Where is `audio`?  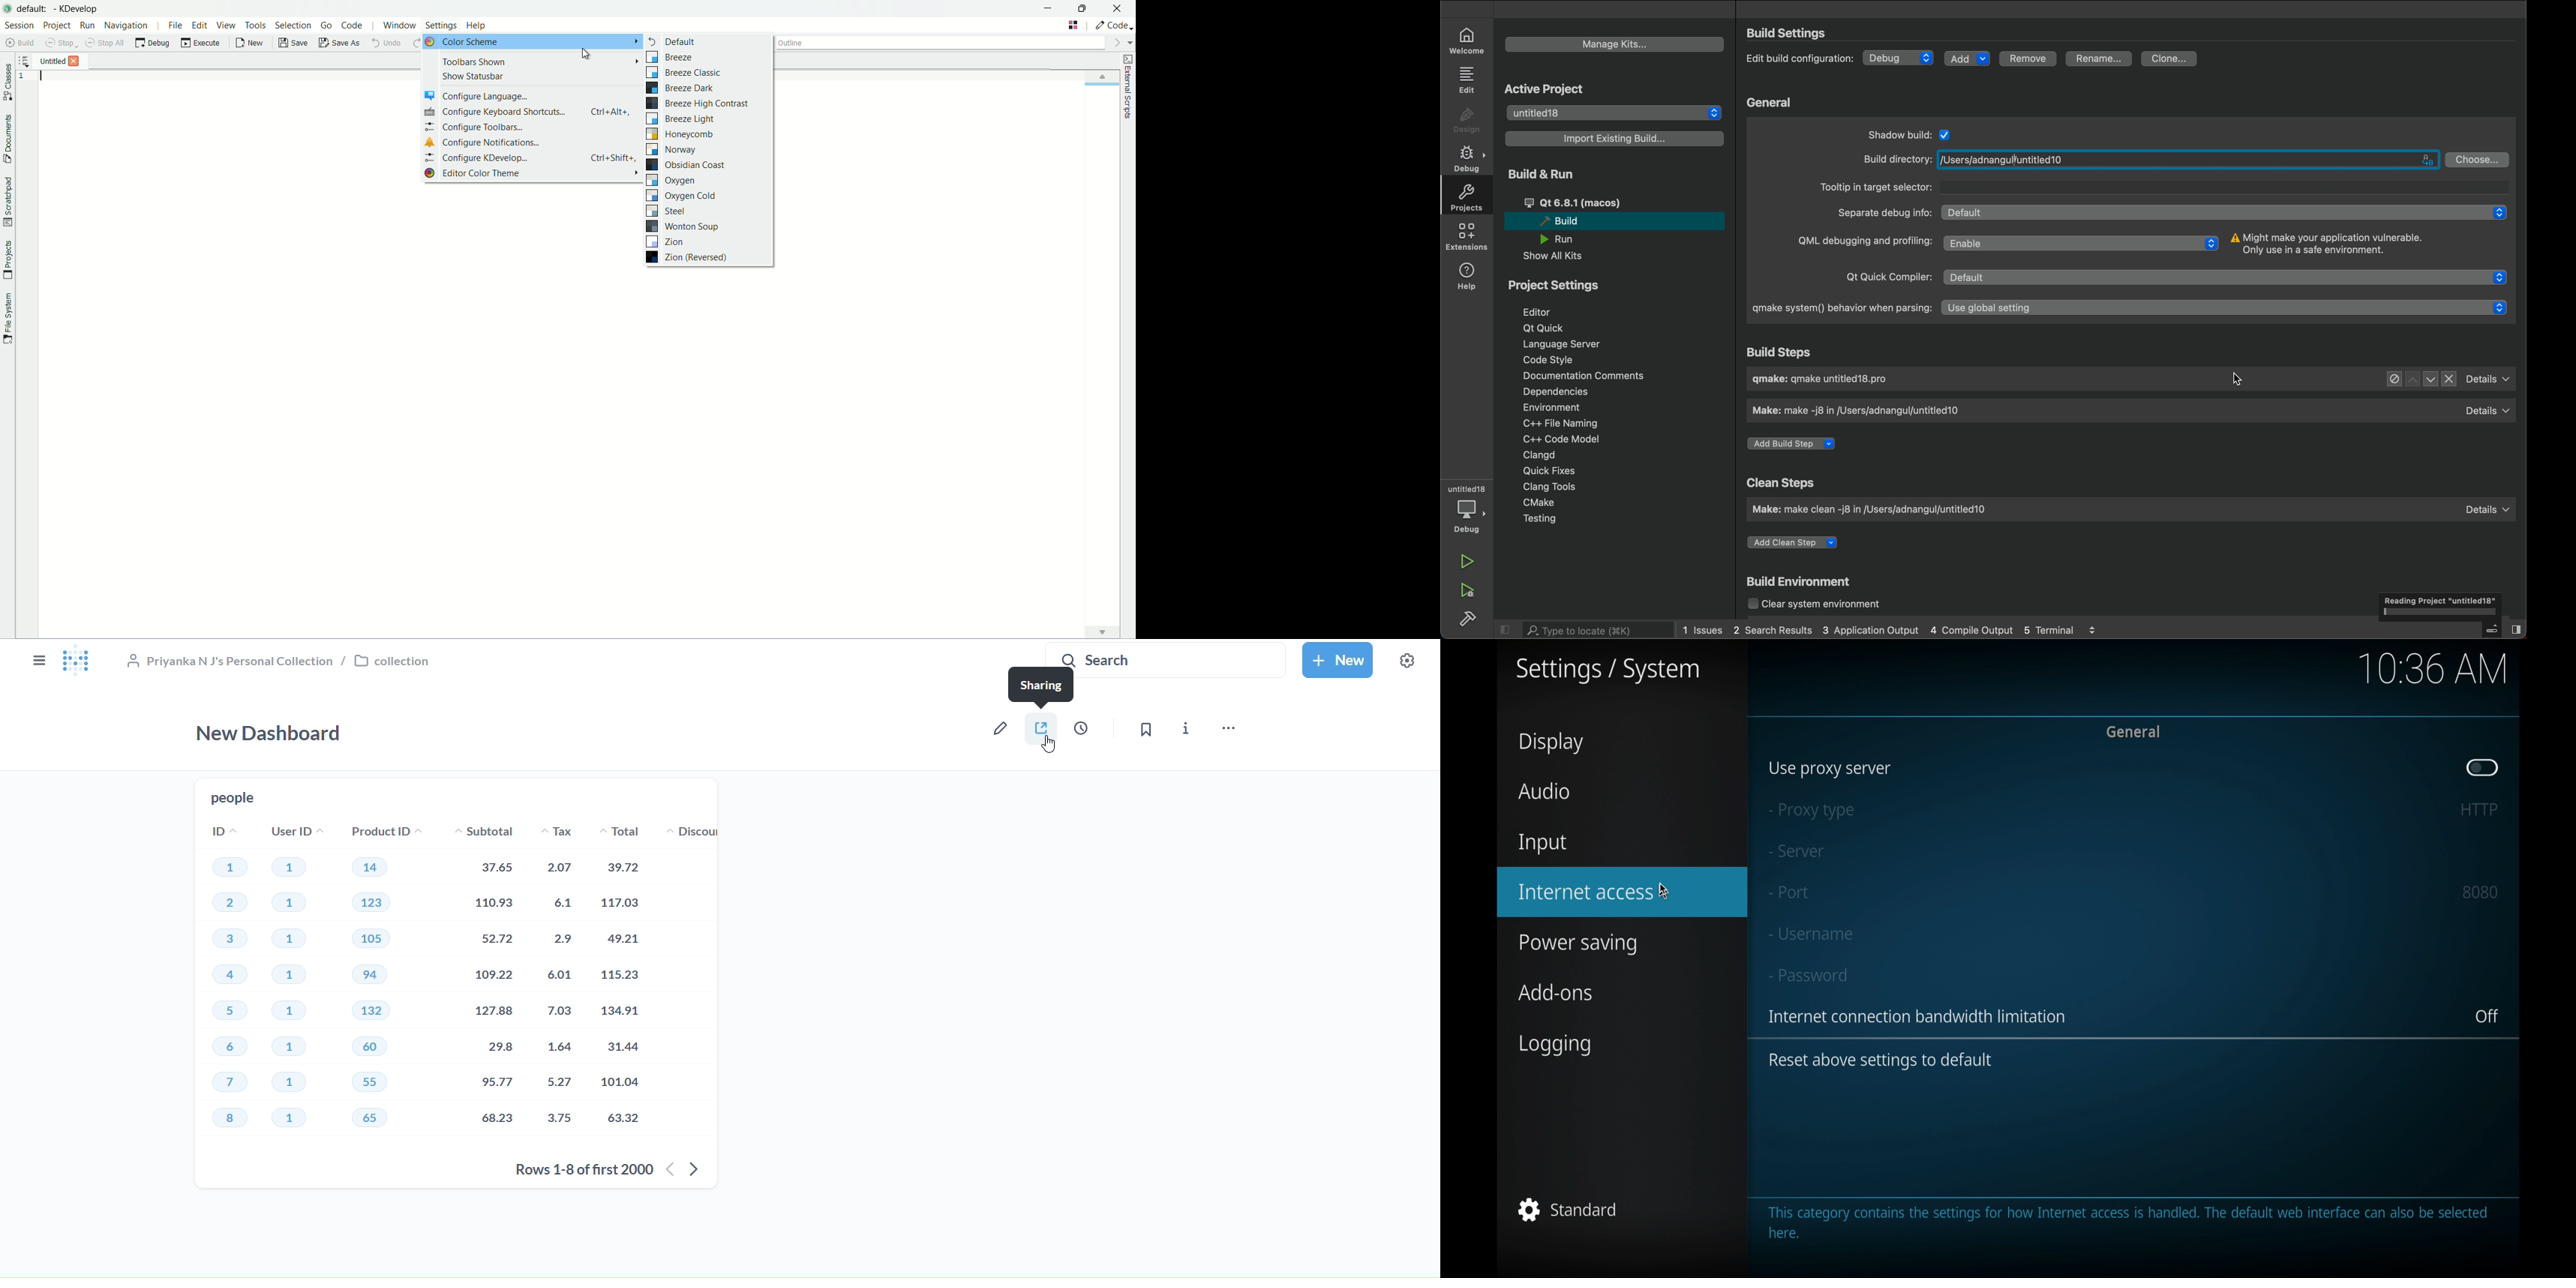 audio is located at coordinates (1544, 792).